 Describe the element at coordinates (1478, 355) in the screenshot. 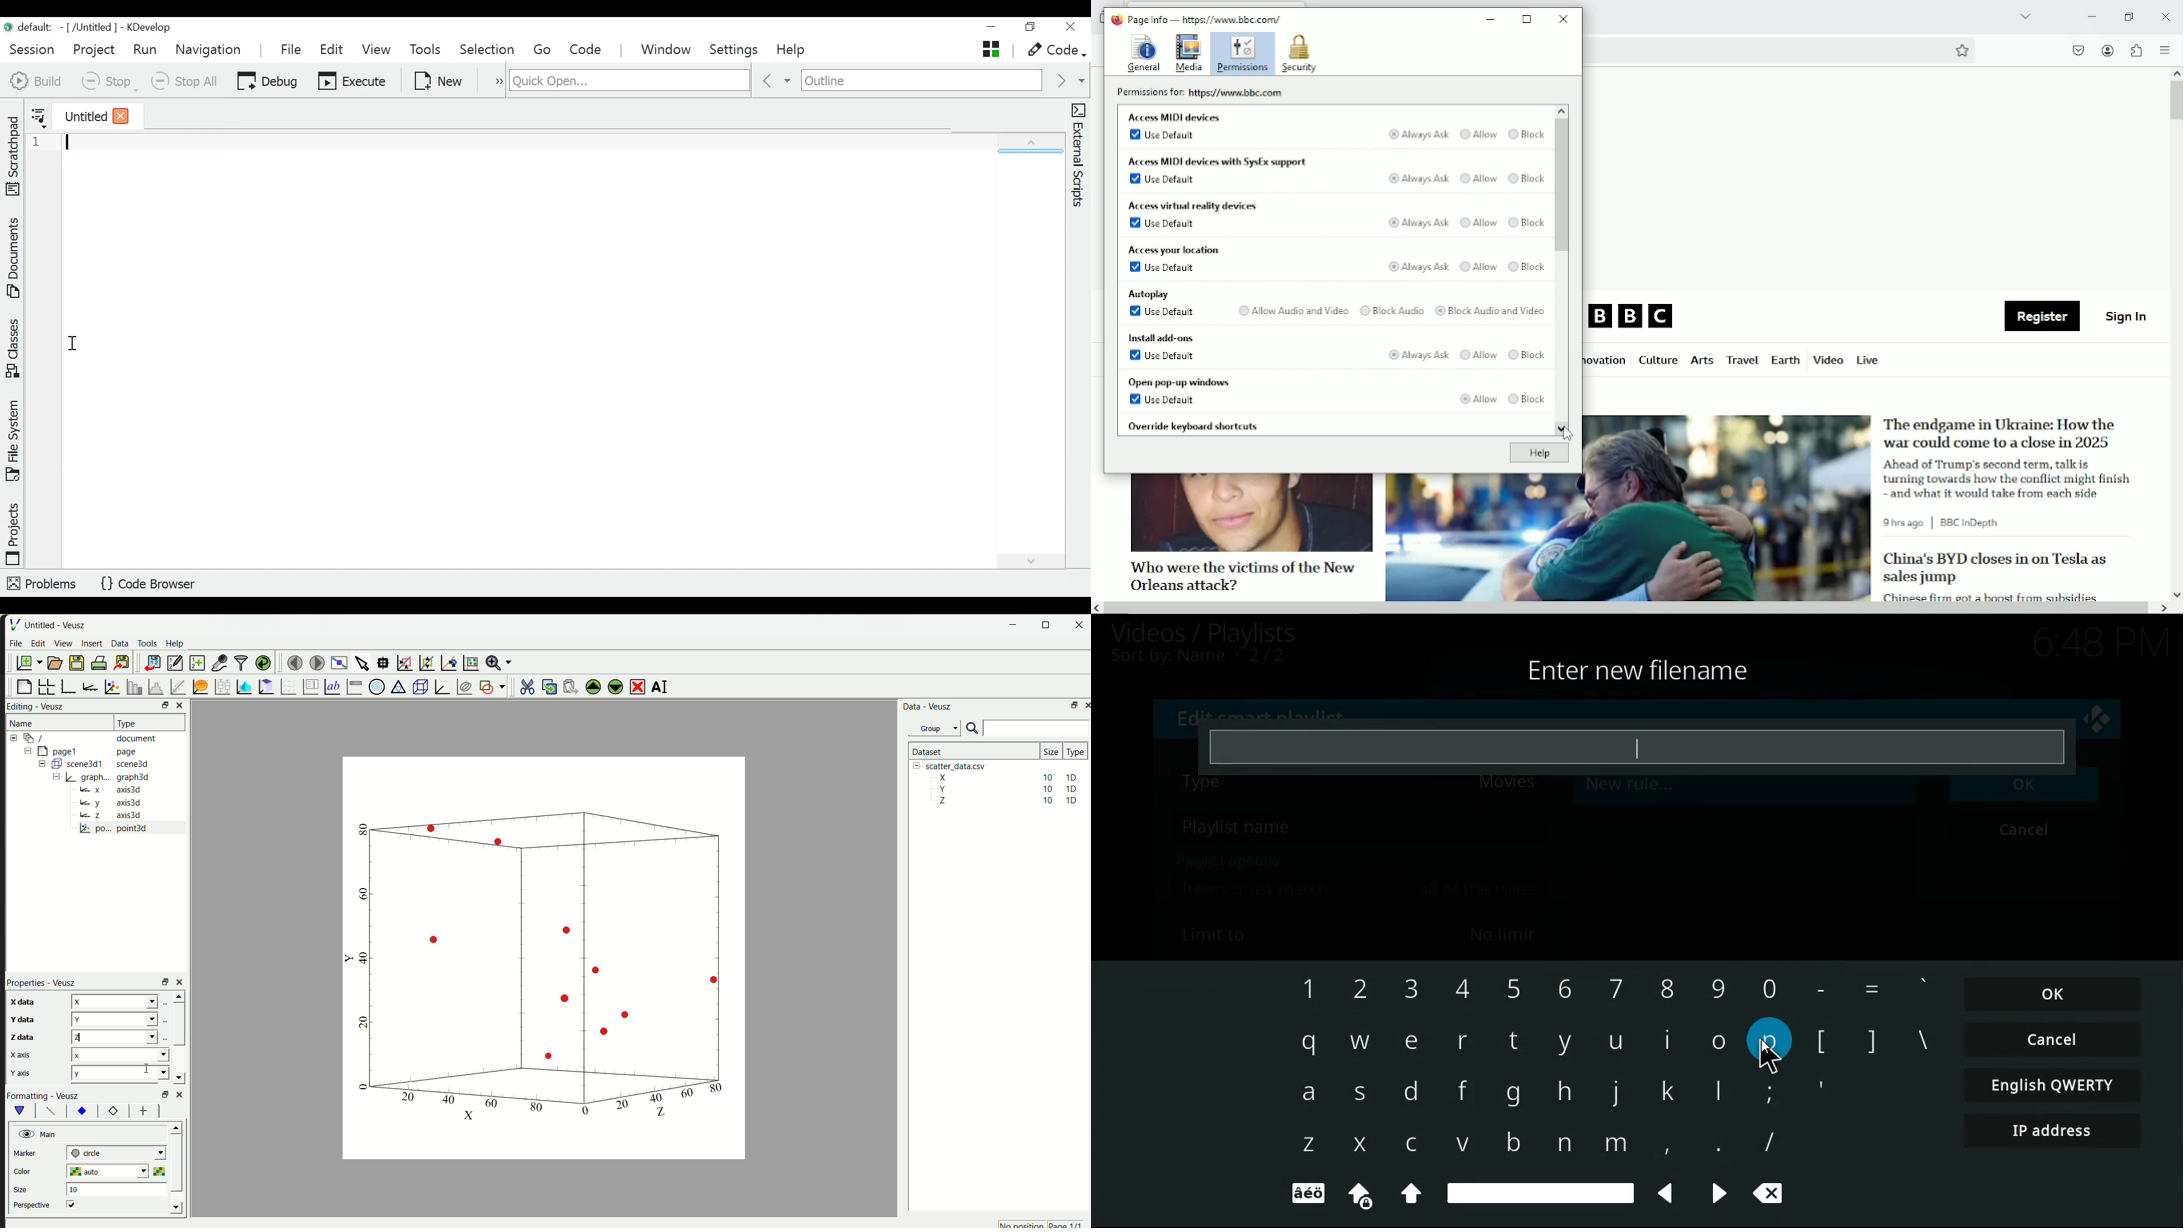

I see `Allow` at that location.